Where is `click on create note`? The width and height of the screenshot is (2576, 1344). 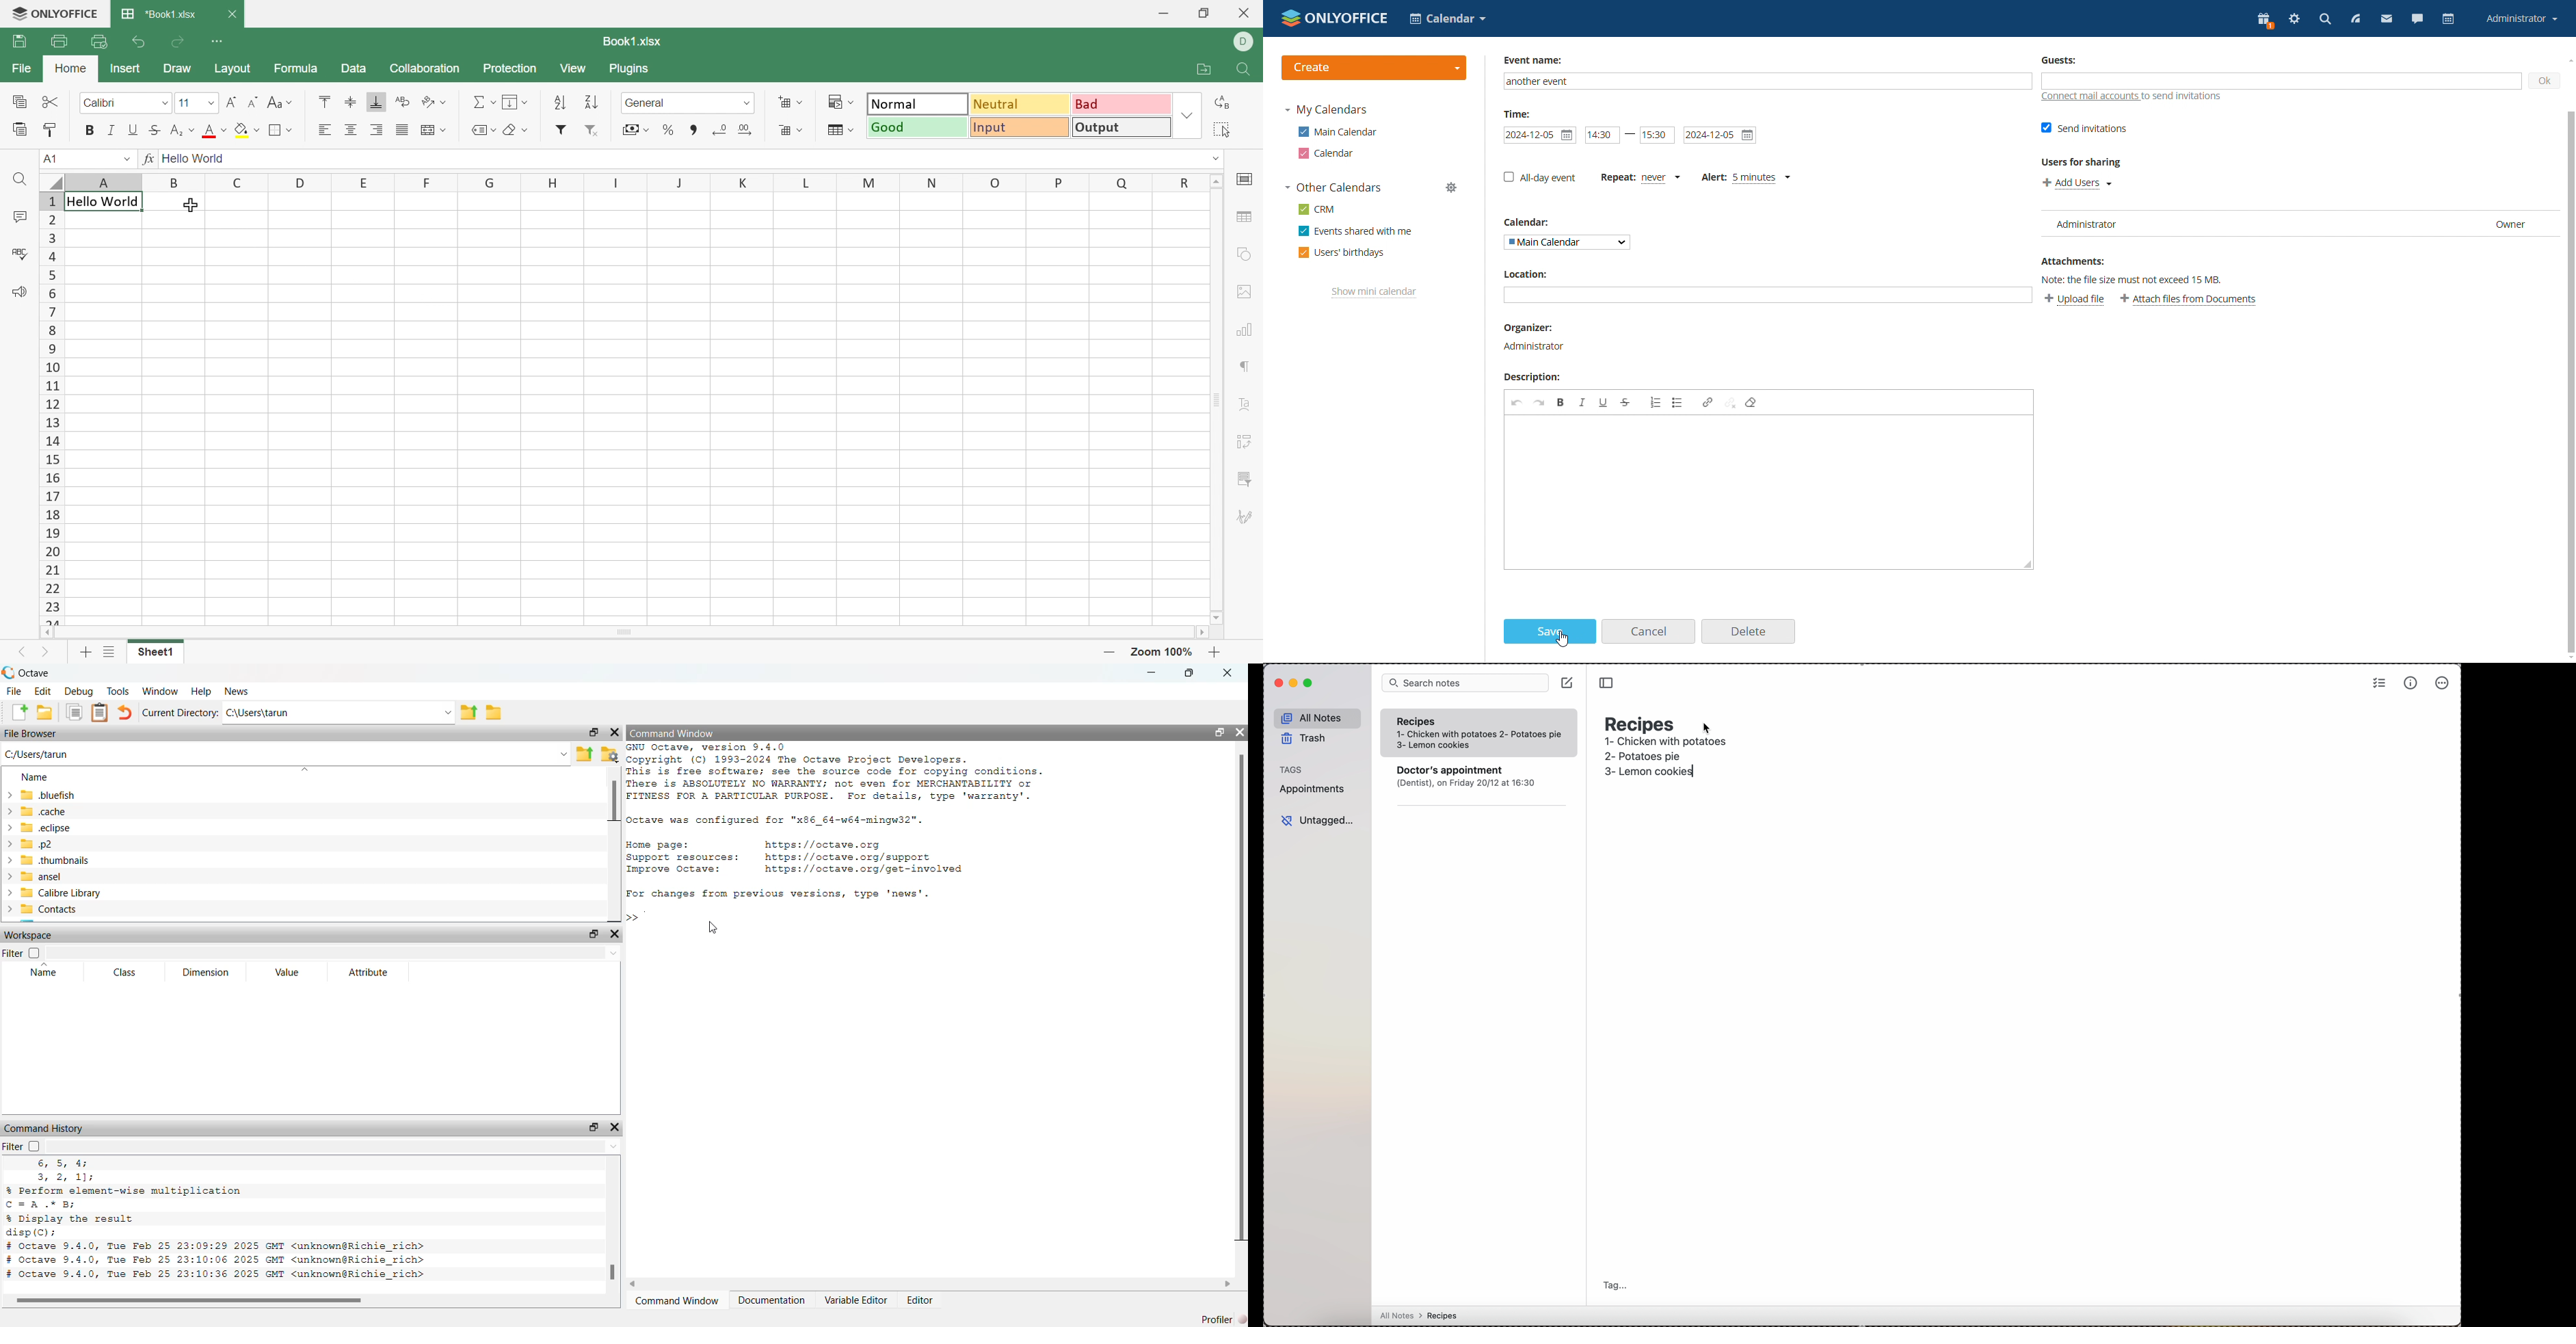
click on create note is located at coordinates (1566, 683).